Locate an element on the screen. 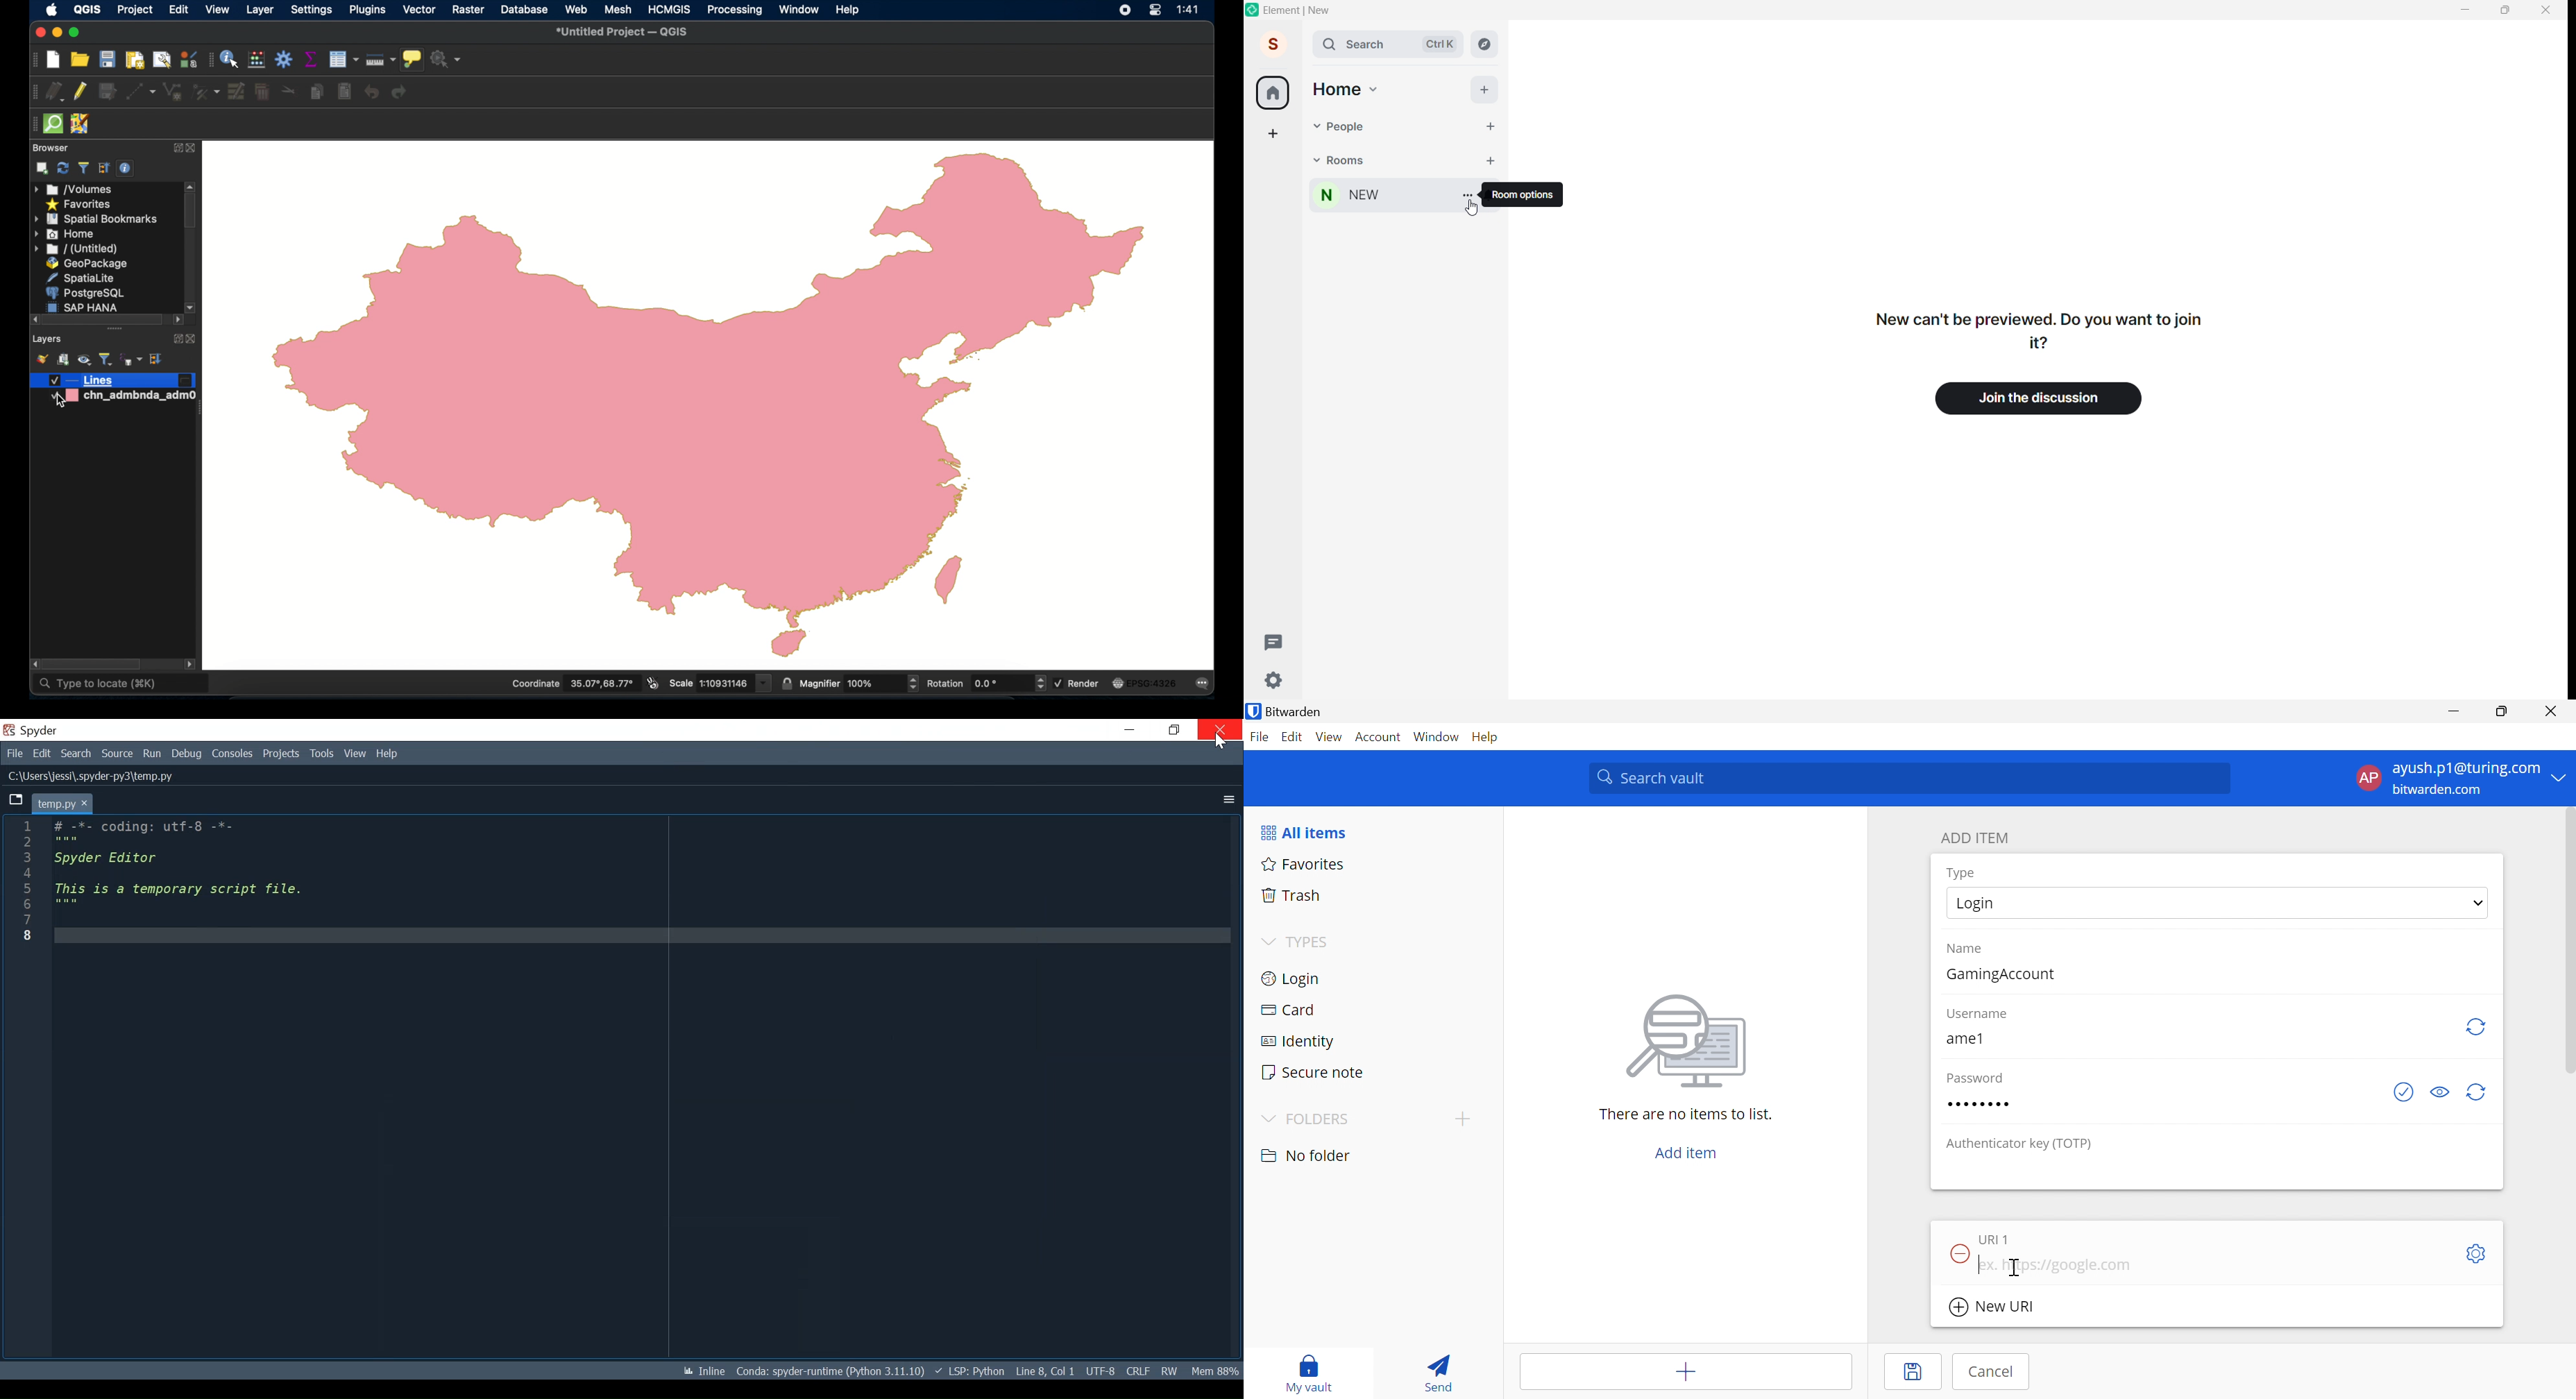 This screenshot has width=2576, height=1400. add group is located at coordinates (63, 359).